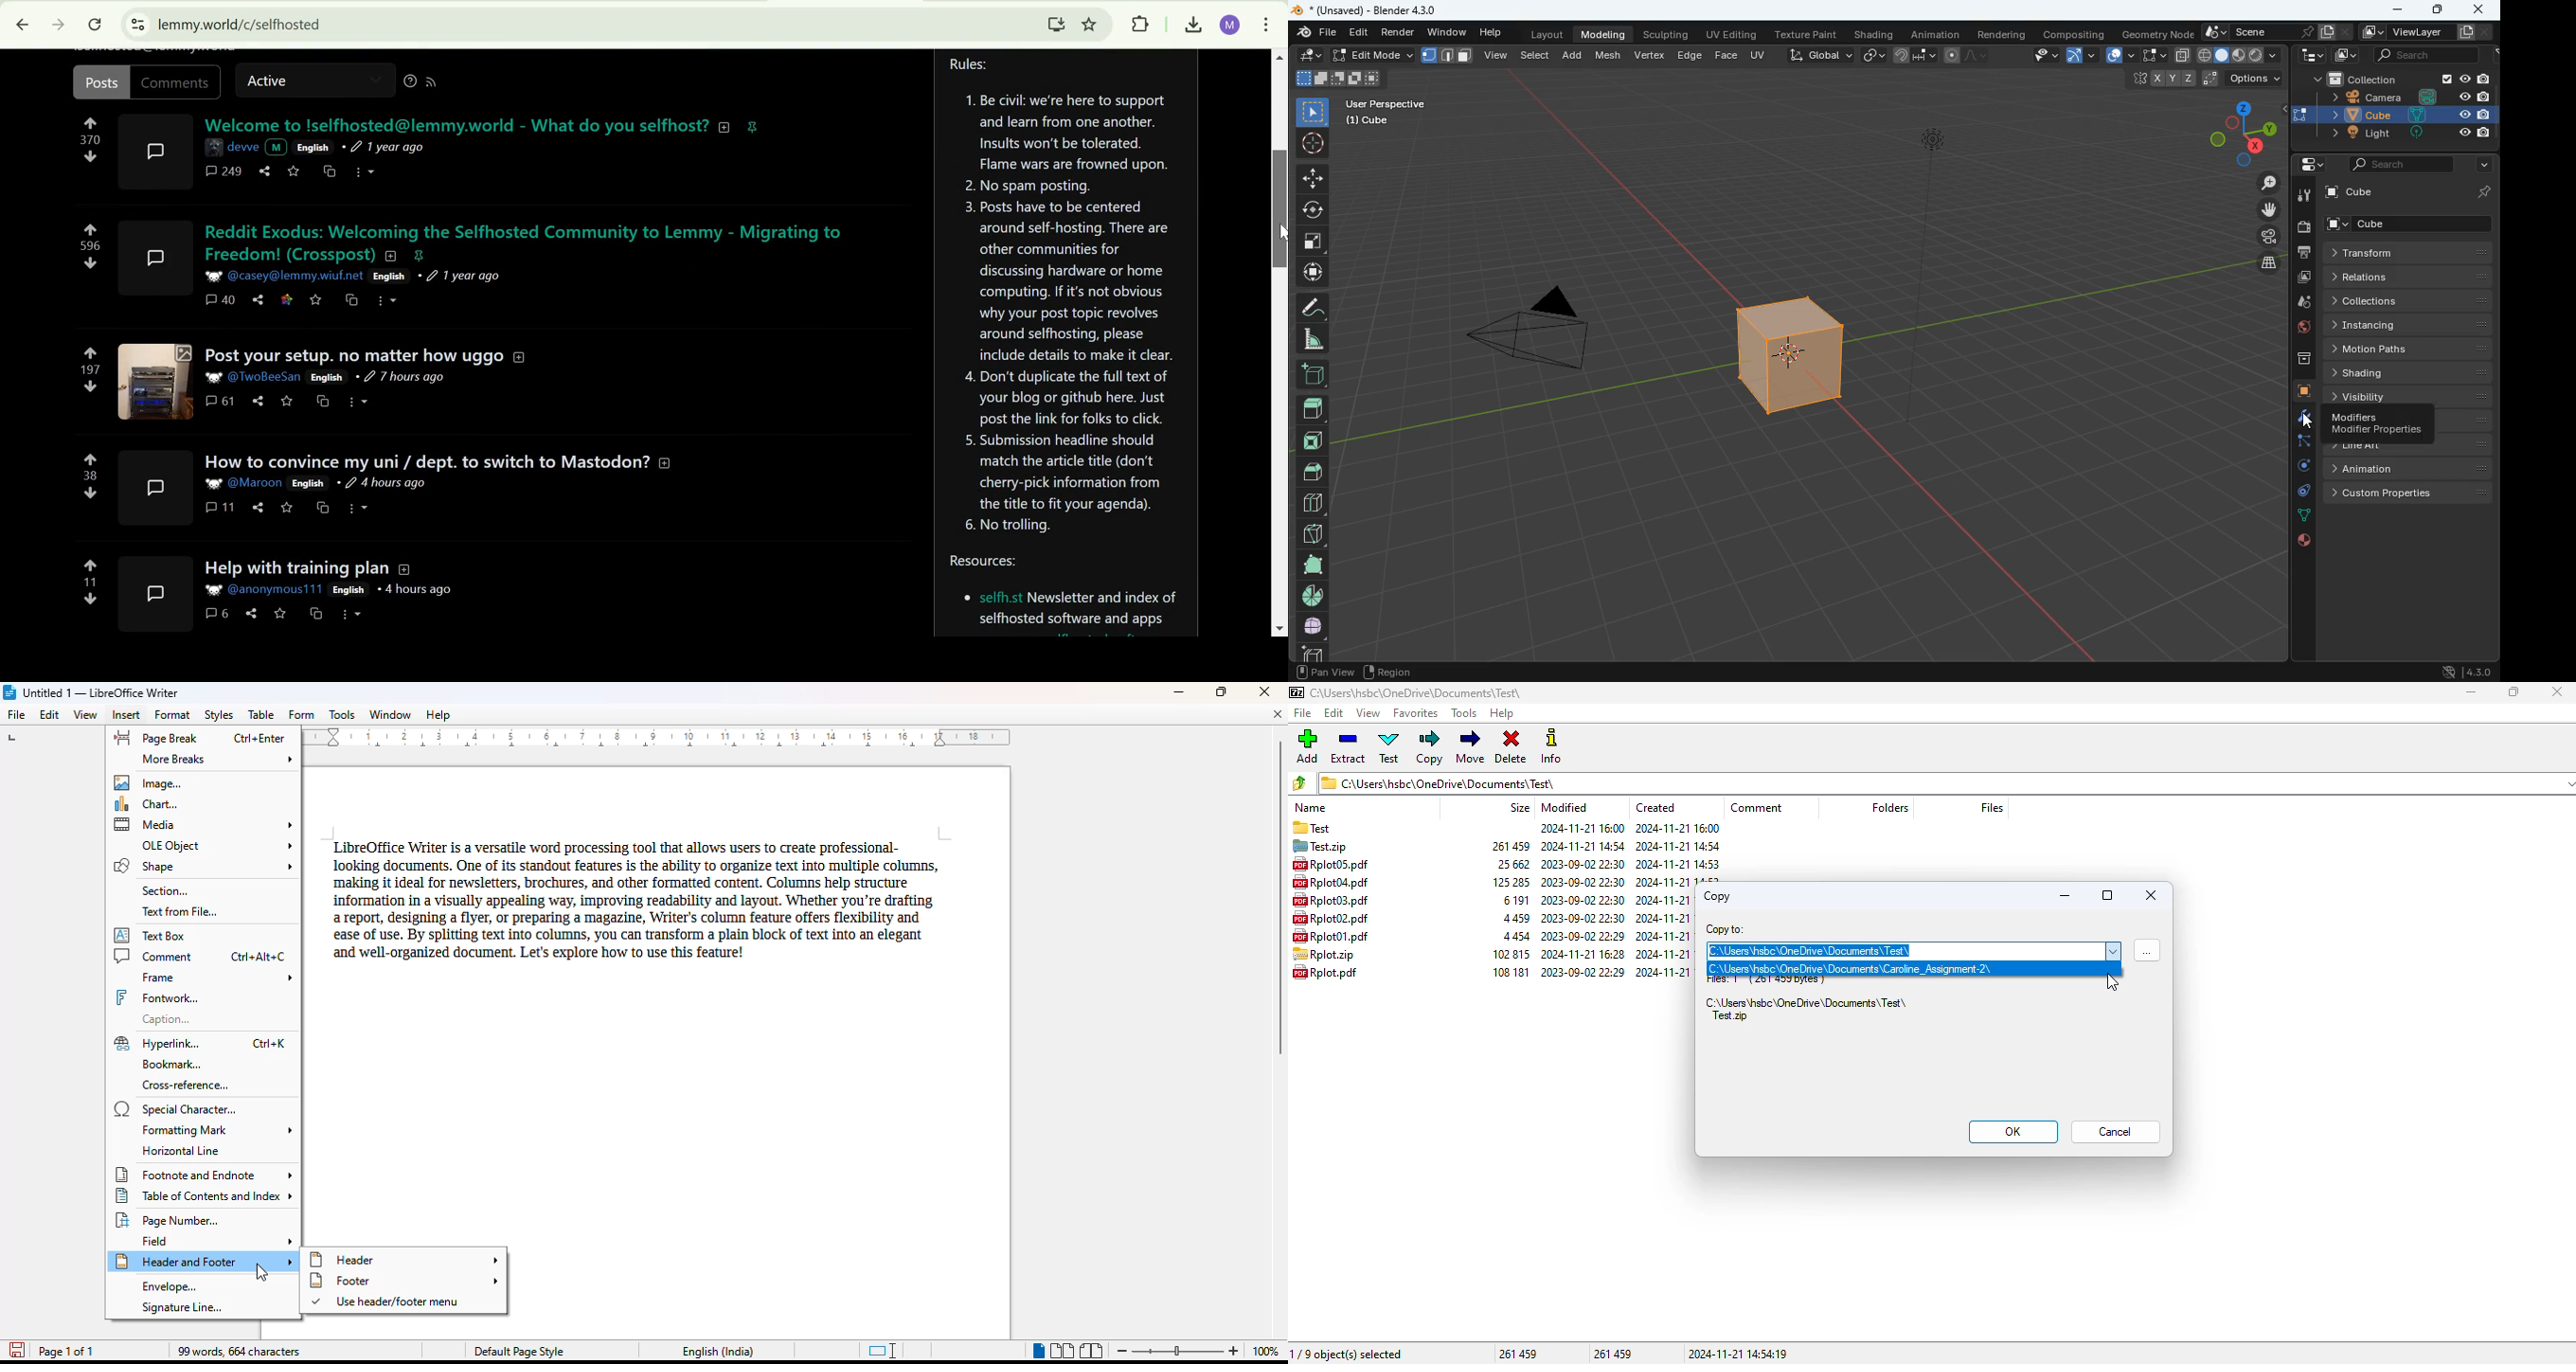 The width and height of the screenshot is (2576, 1372). What do you see at coordinates (353, 299) in the screenshot?
I see `cross-post` at bounding box center [353, 299].